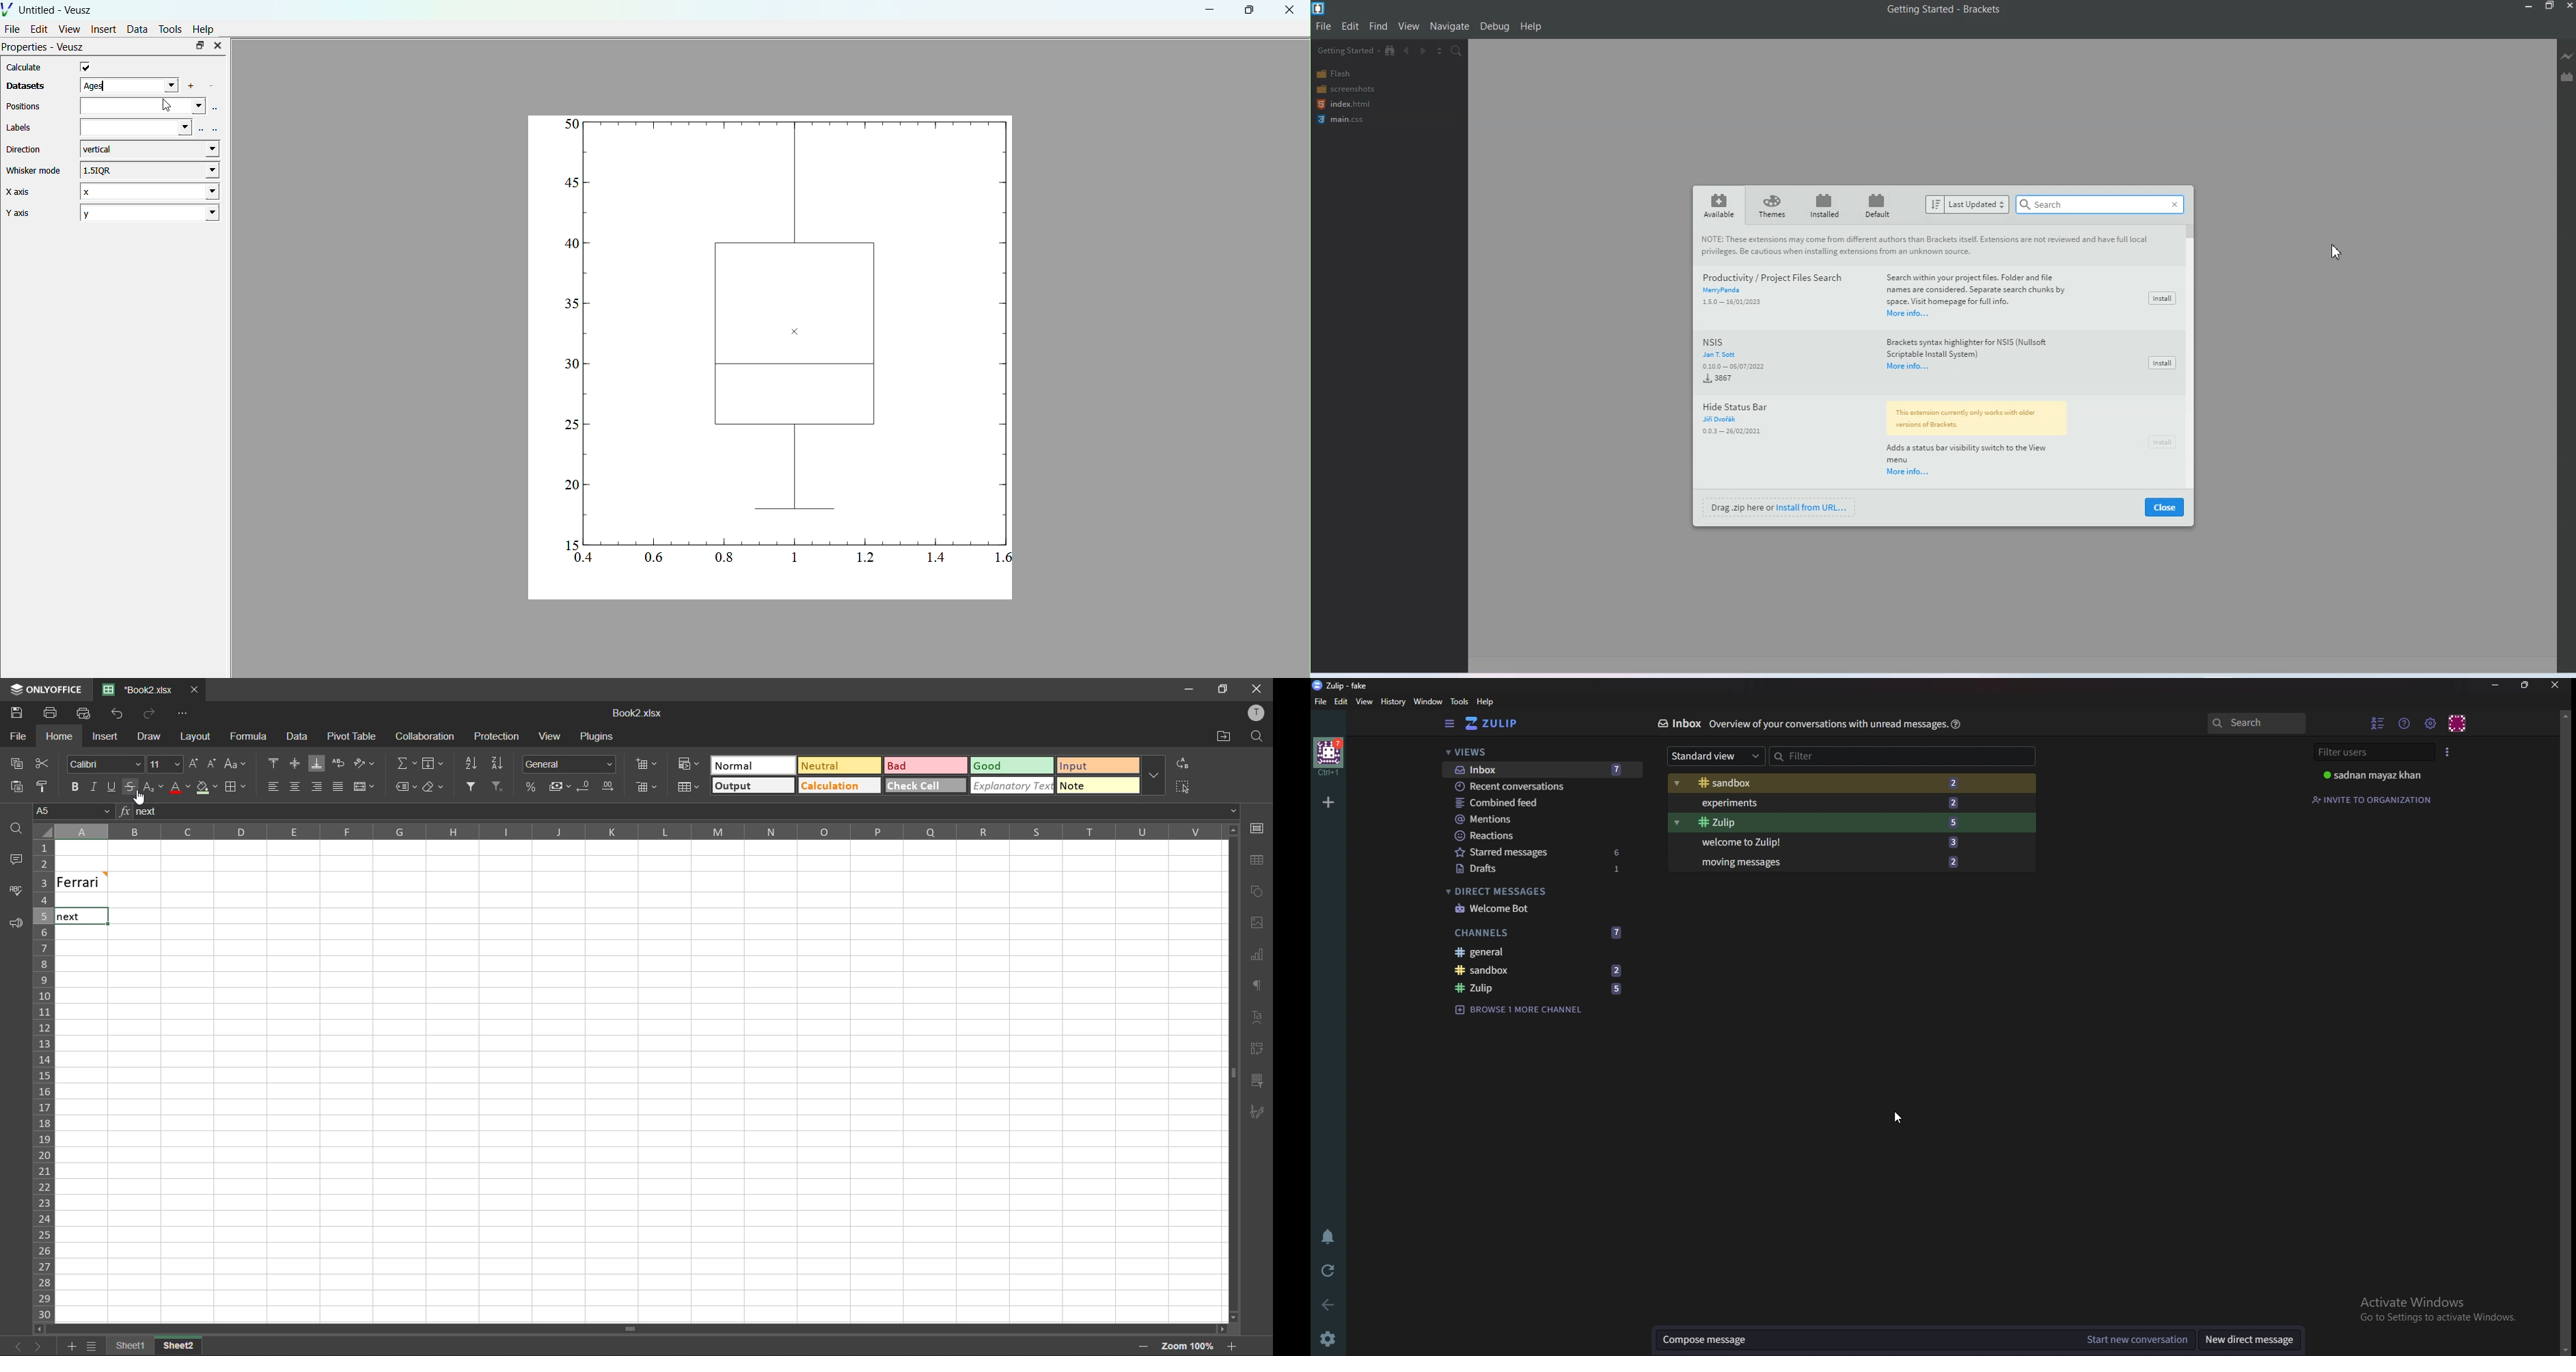 The width and height of the screenshot is (2576, 1372). Describe the element at coordinates (92, 1347) in the screenshot. I see `sheet names` at that location.